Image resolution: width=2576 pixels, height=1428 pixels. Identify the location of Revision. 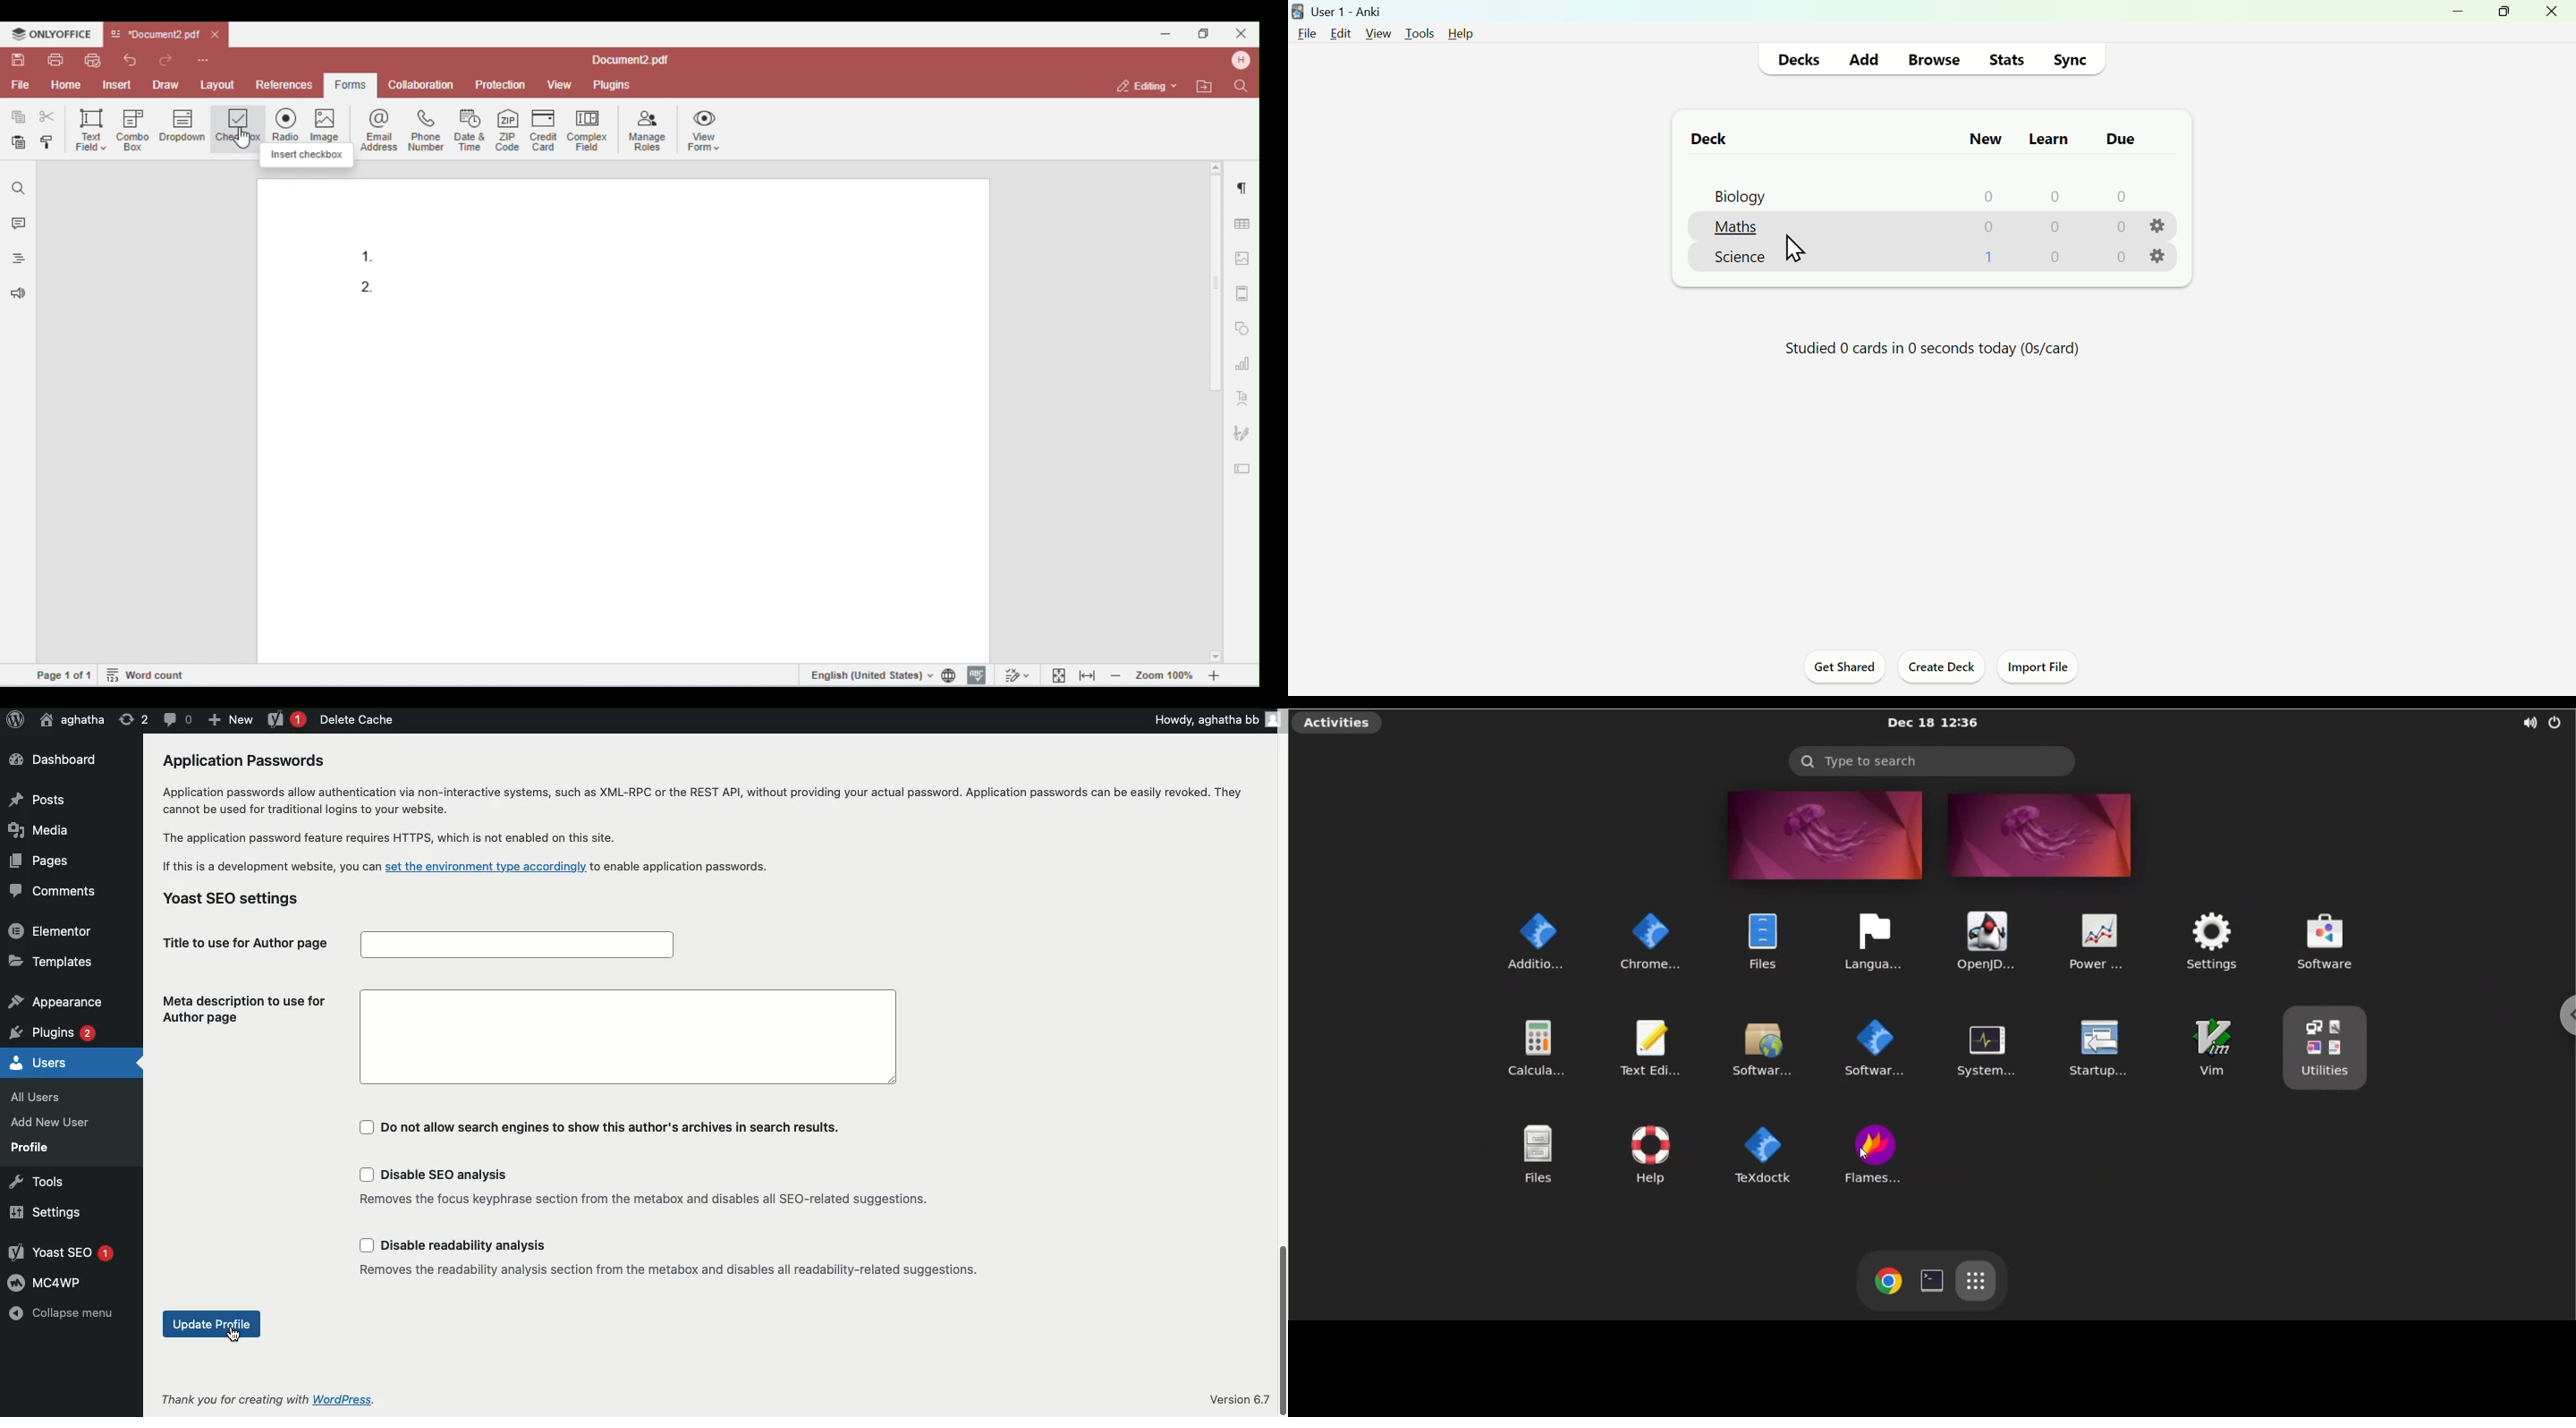
(134, 718).